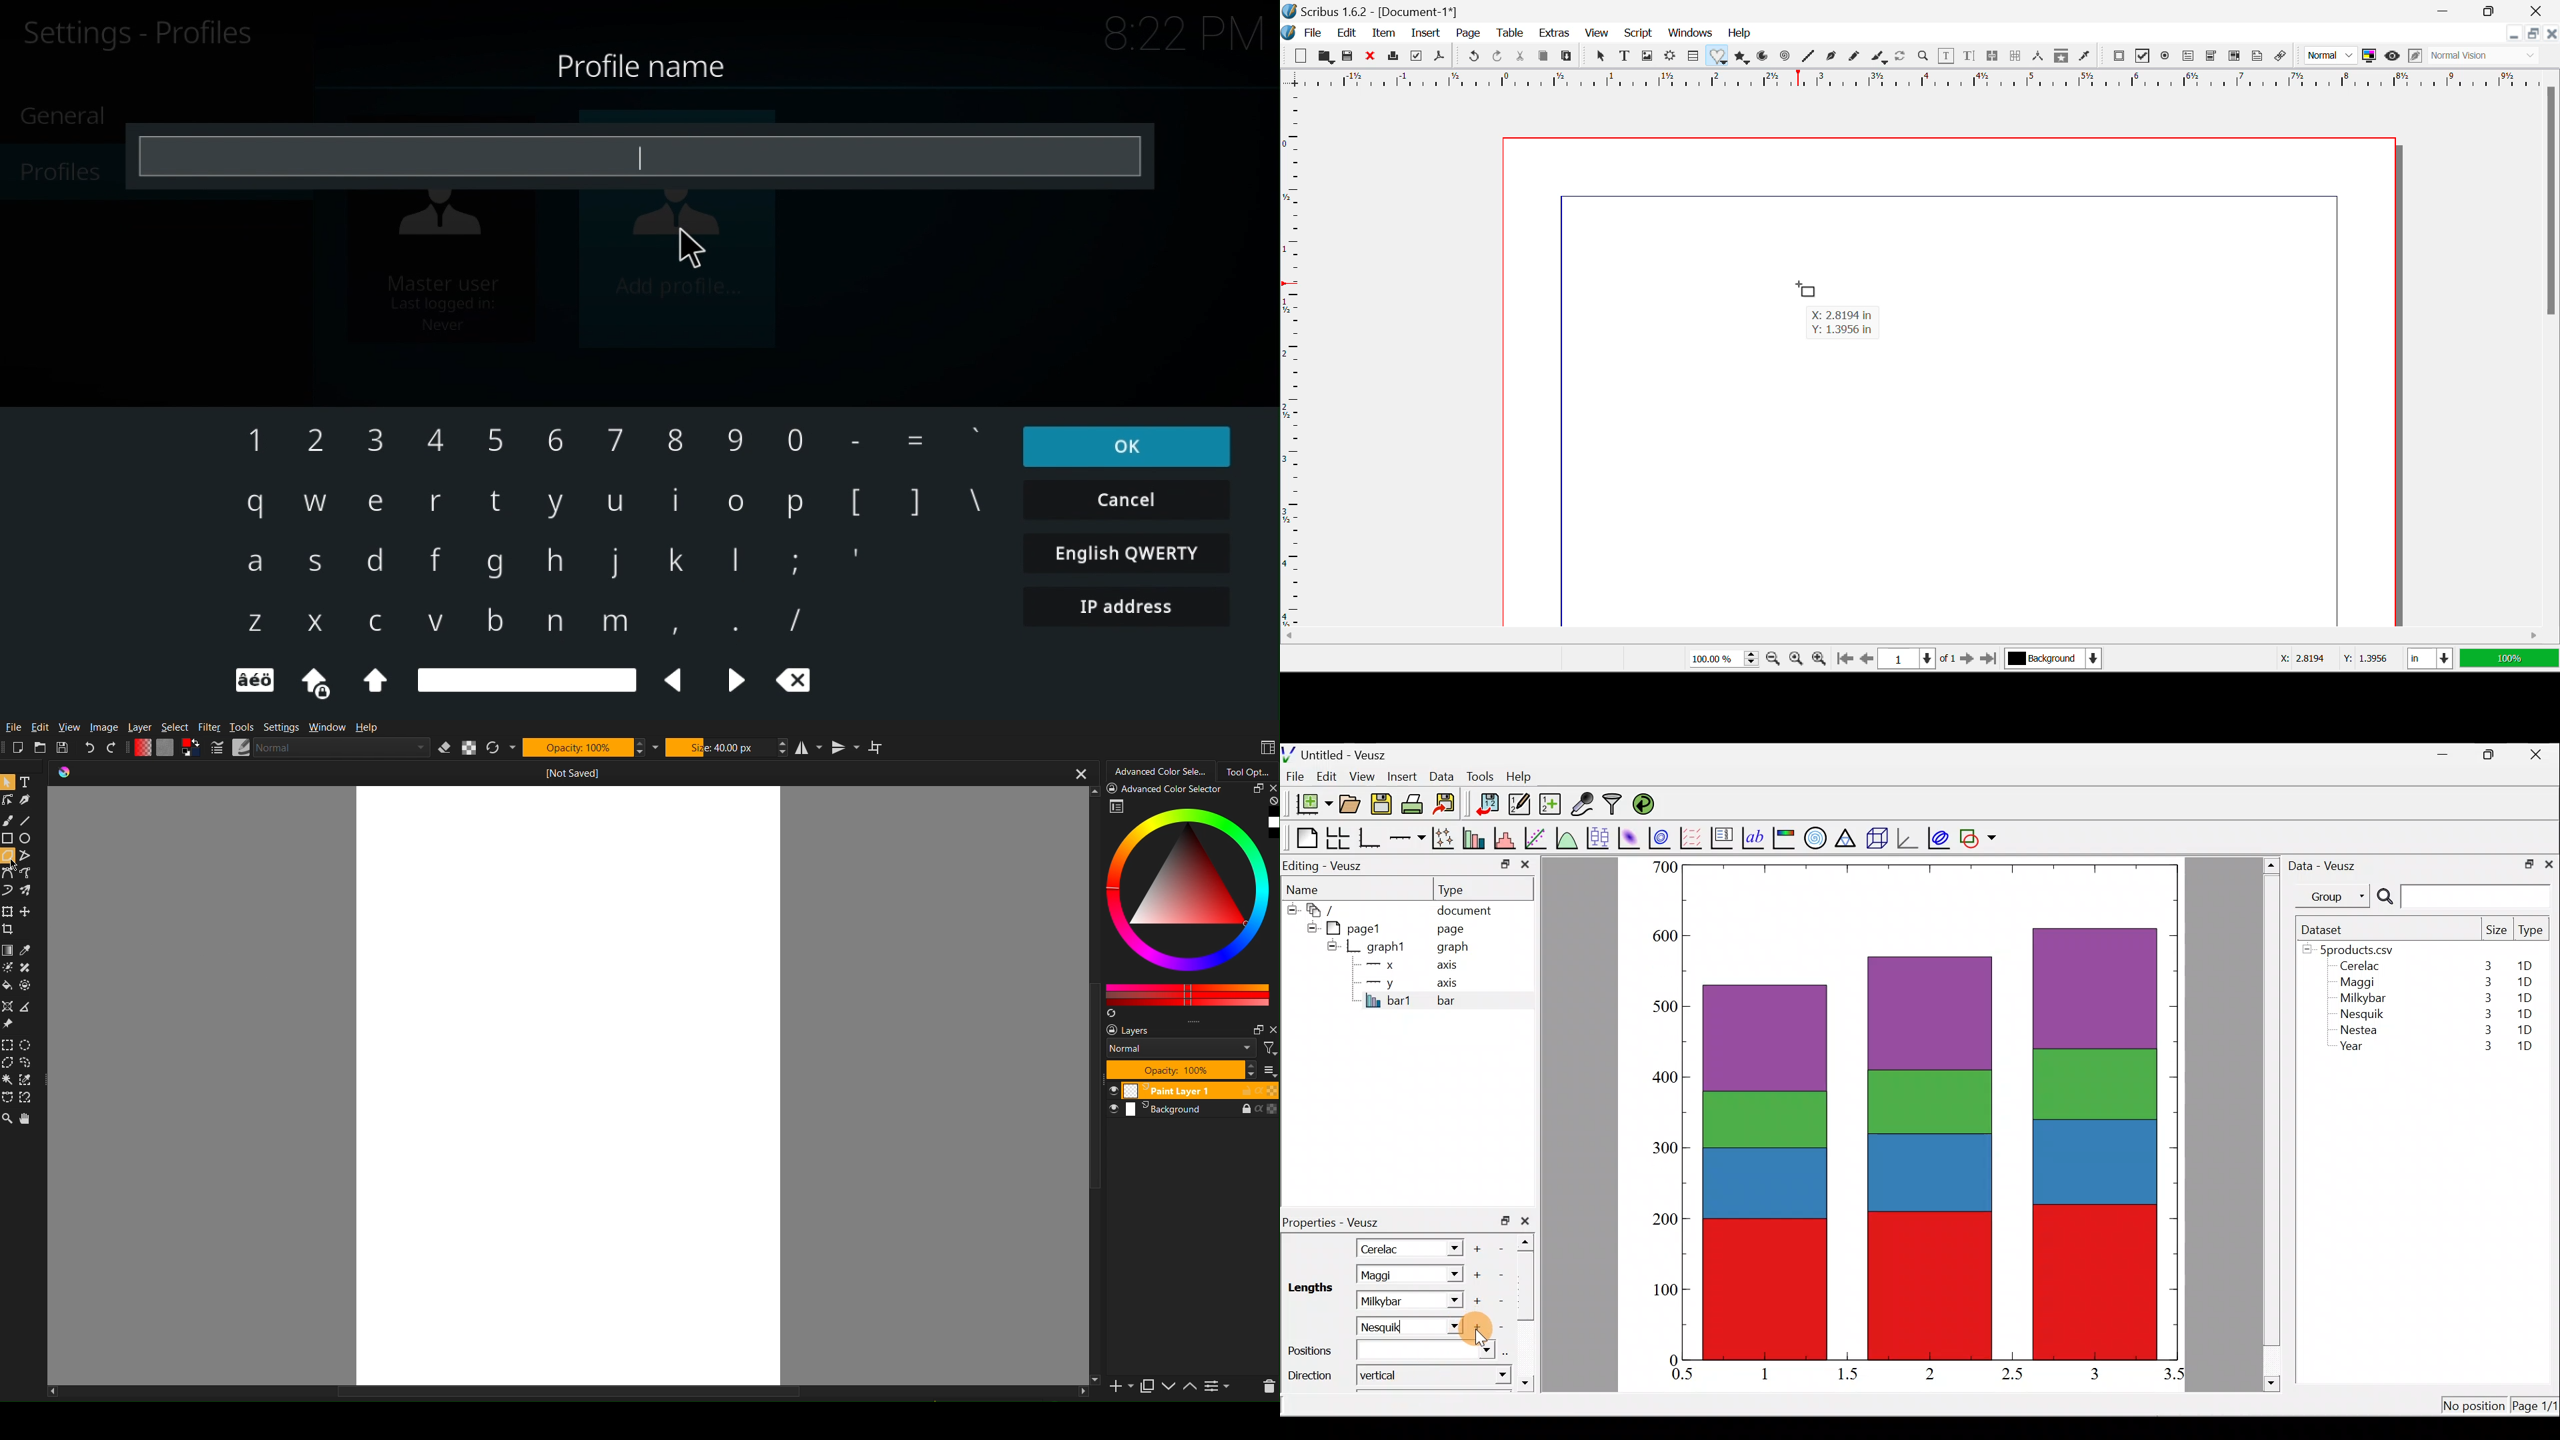 The width and height of the screenshot is (2576, 1456). I want to click on Close, so click(2540, 11).